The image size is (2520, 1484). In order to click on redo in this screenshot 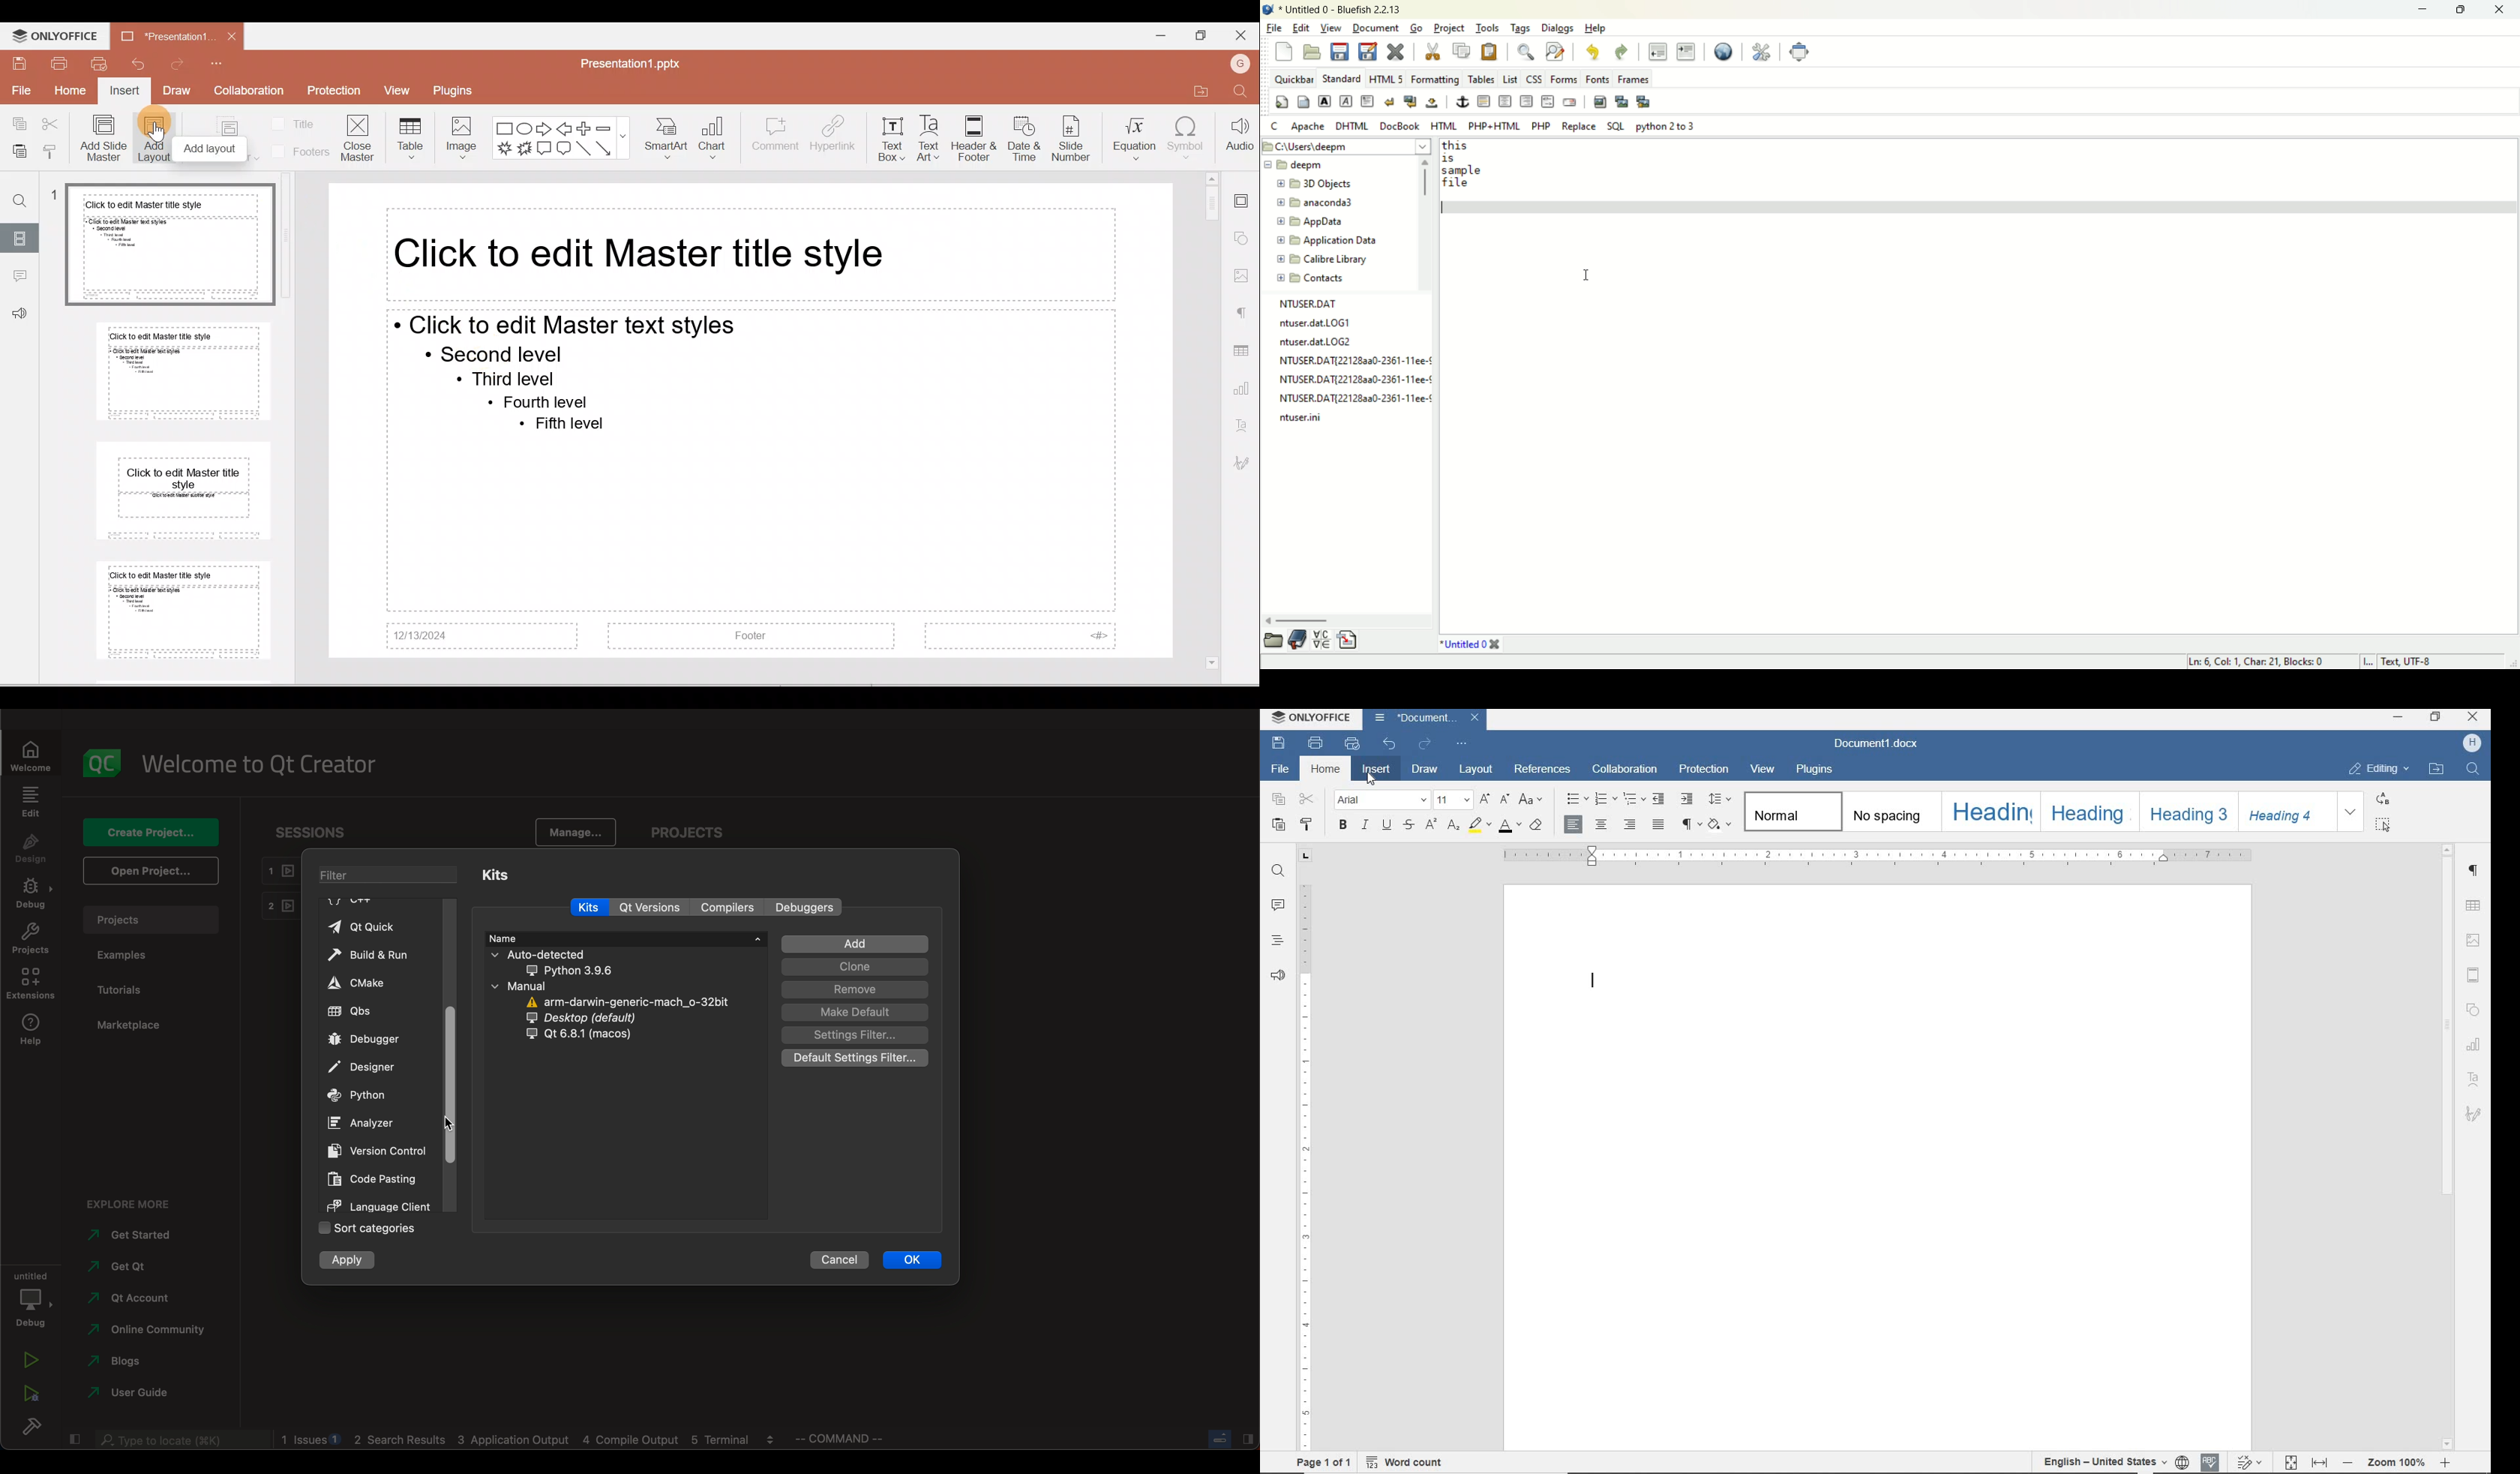, I will do `click(1424, 744)`.